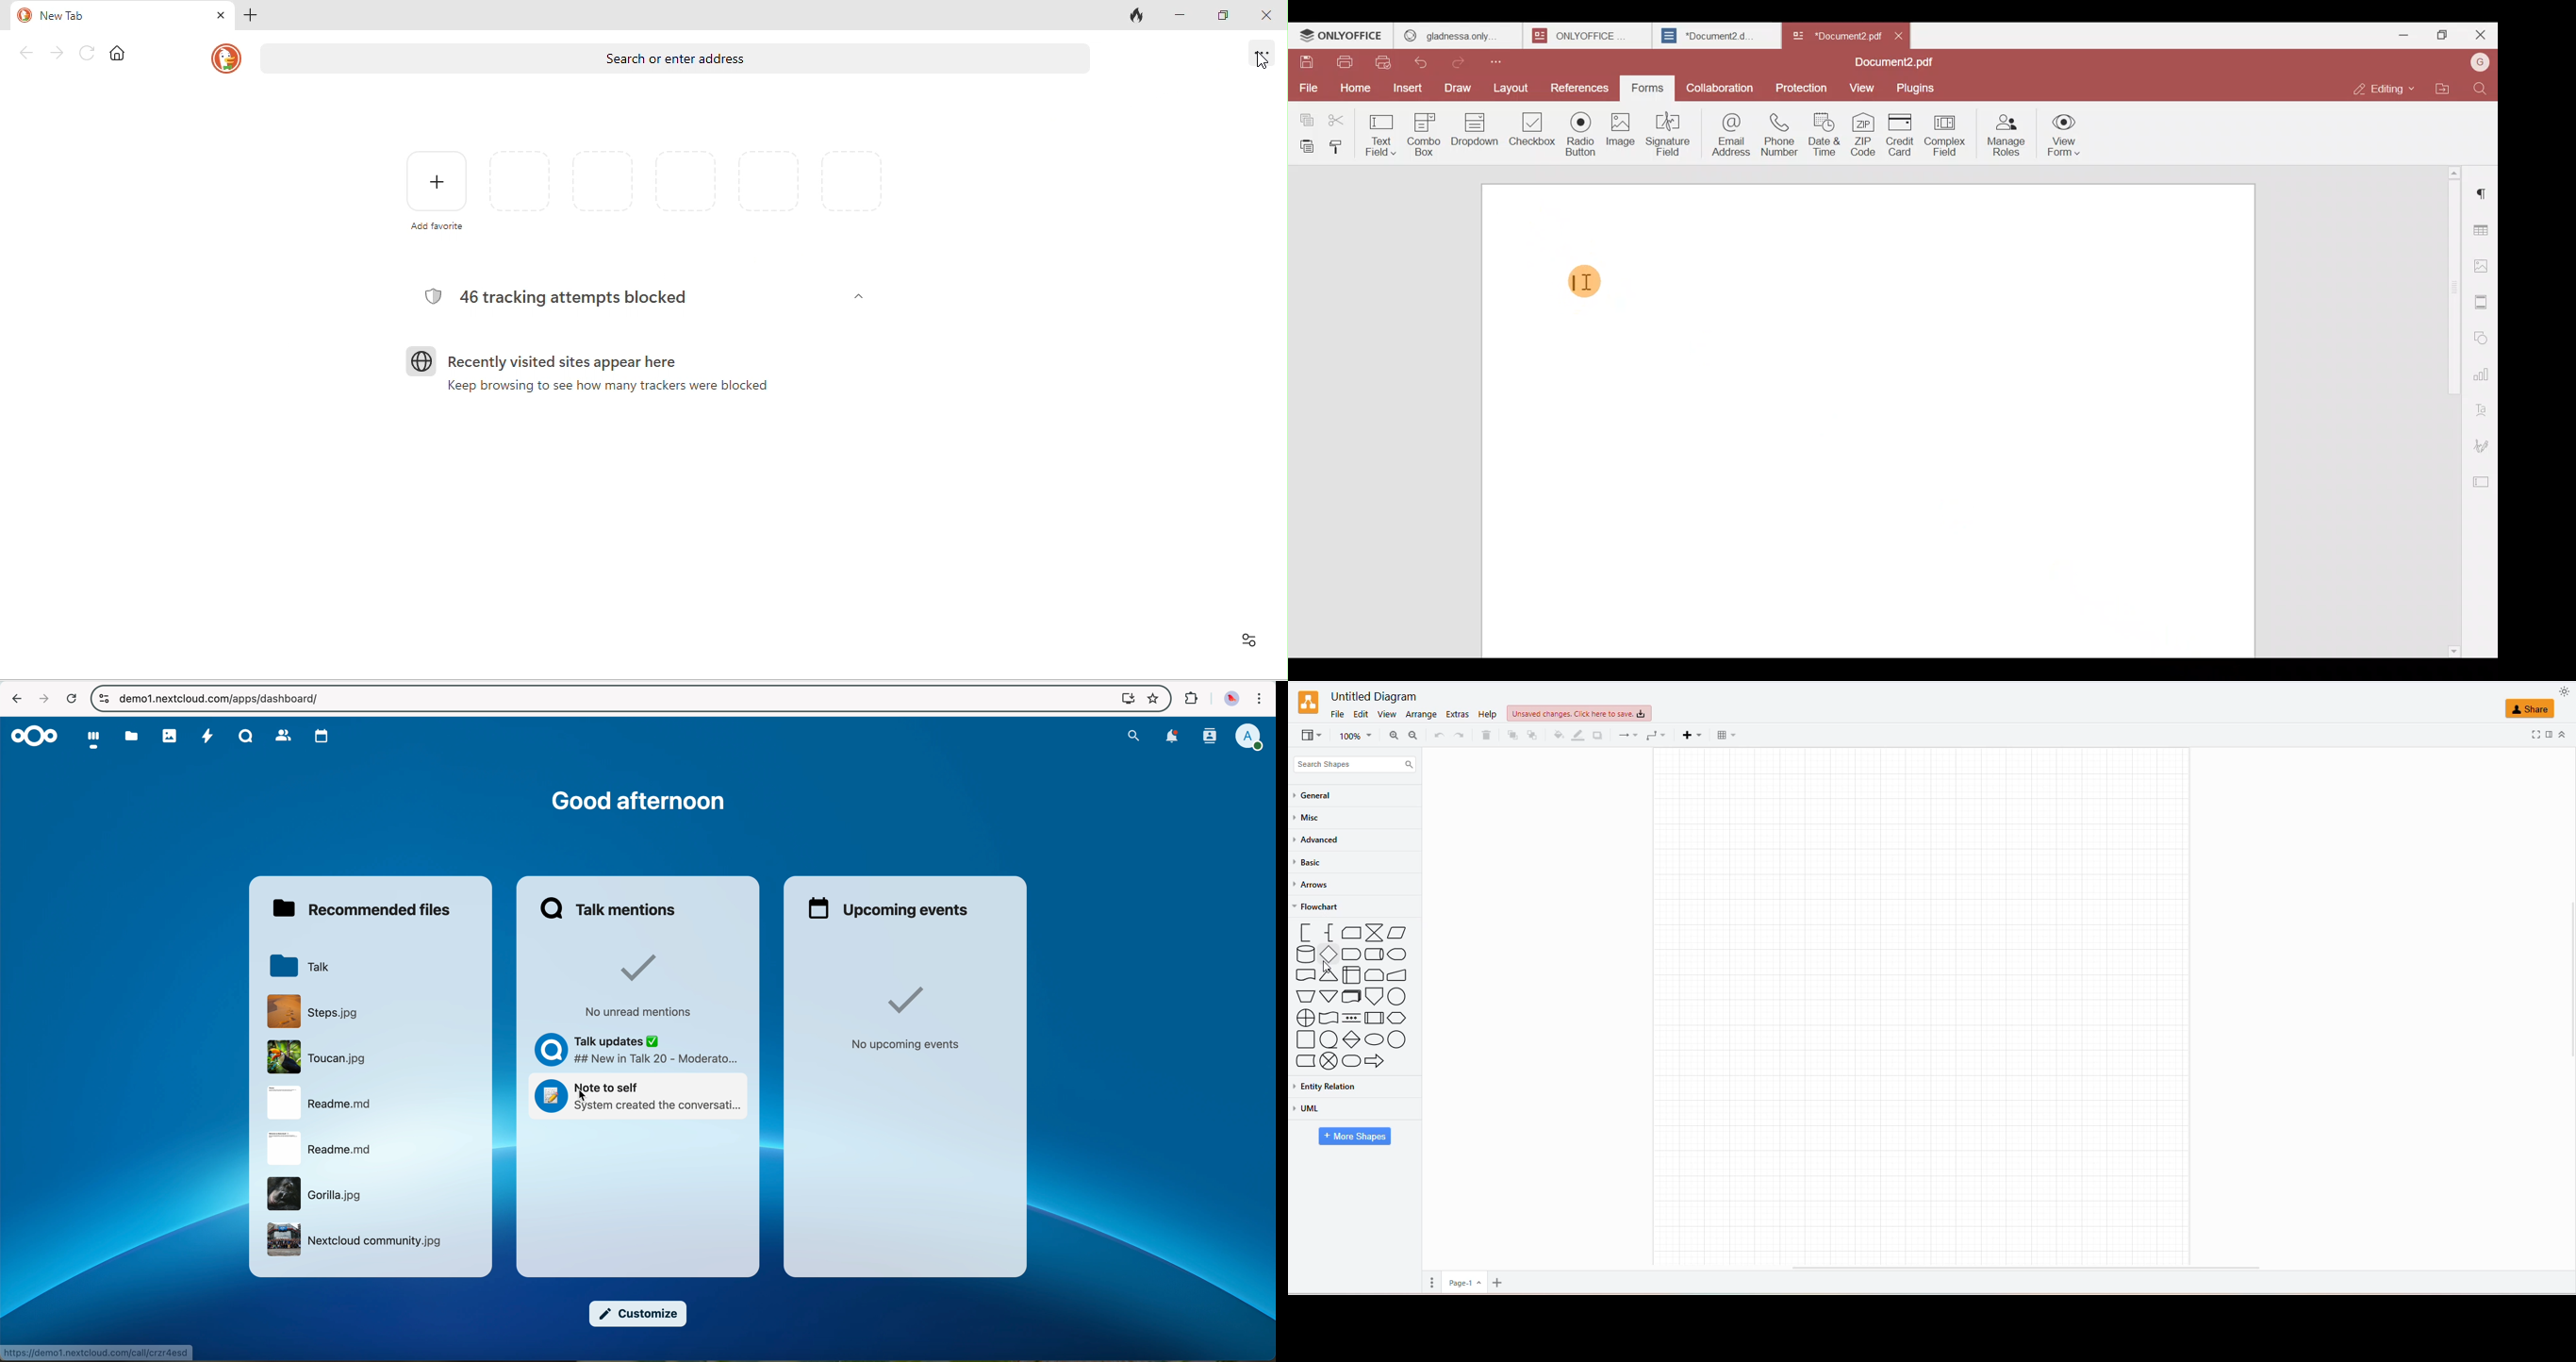 The width and height of the screenshot is (2576, 1372). Describe the element at coordinates (1363, 713) in the screenshot. I see `EDIT` at that location.